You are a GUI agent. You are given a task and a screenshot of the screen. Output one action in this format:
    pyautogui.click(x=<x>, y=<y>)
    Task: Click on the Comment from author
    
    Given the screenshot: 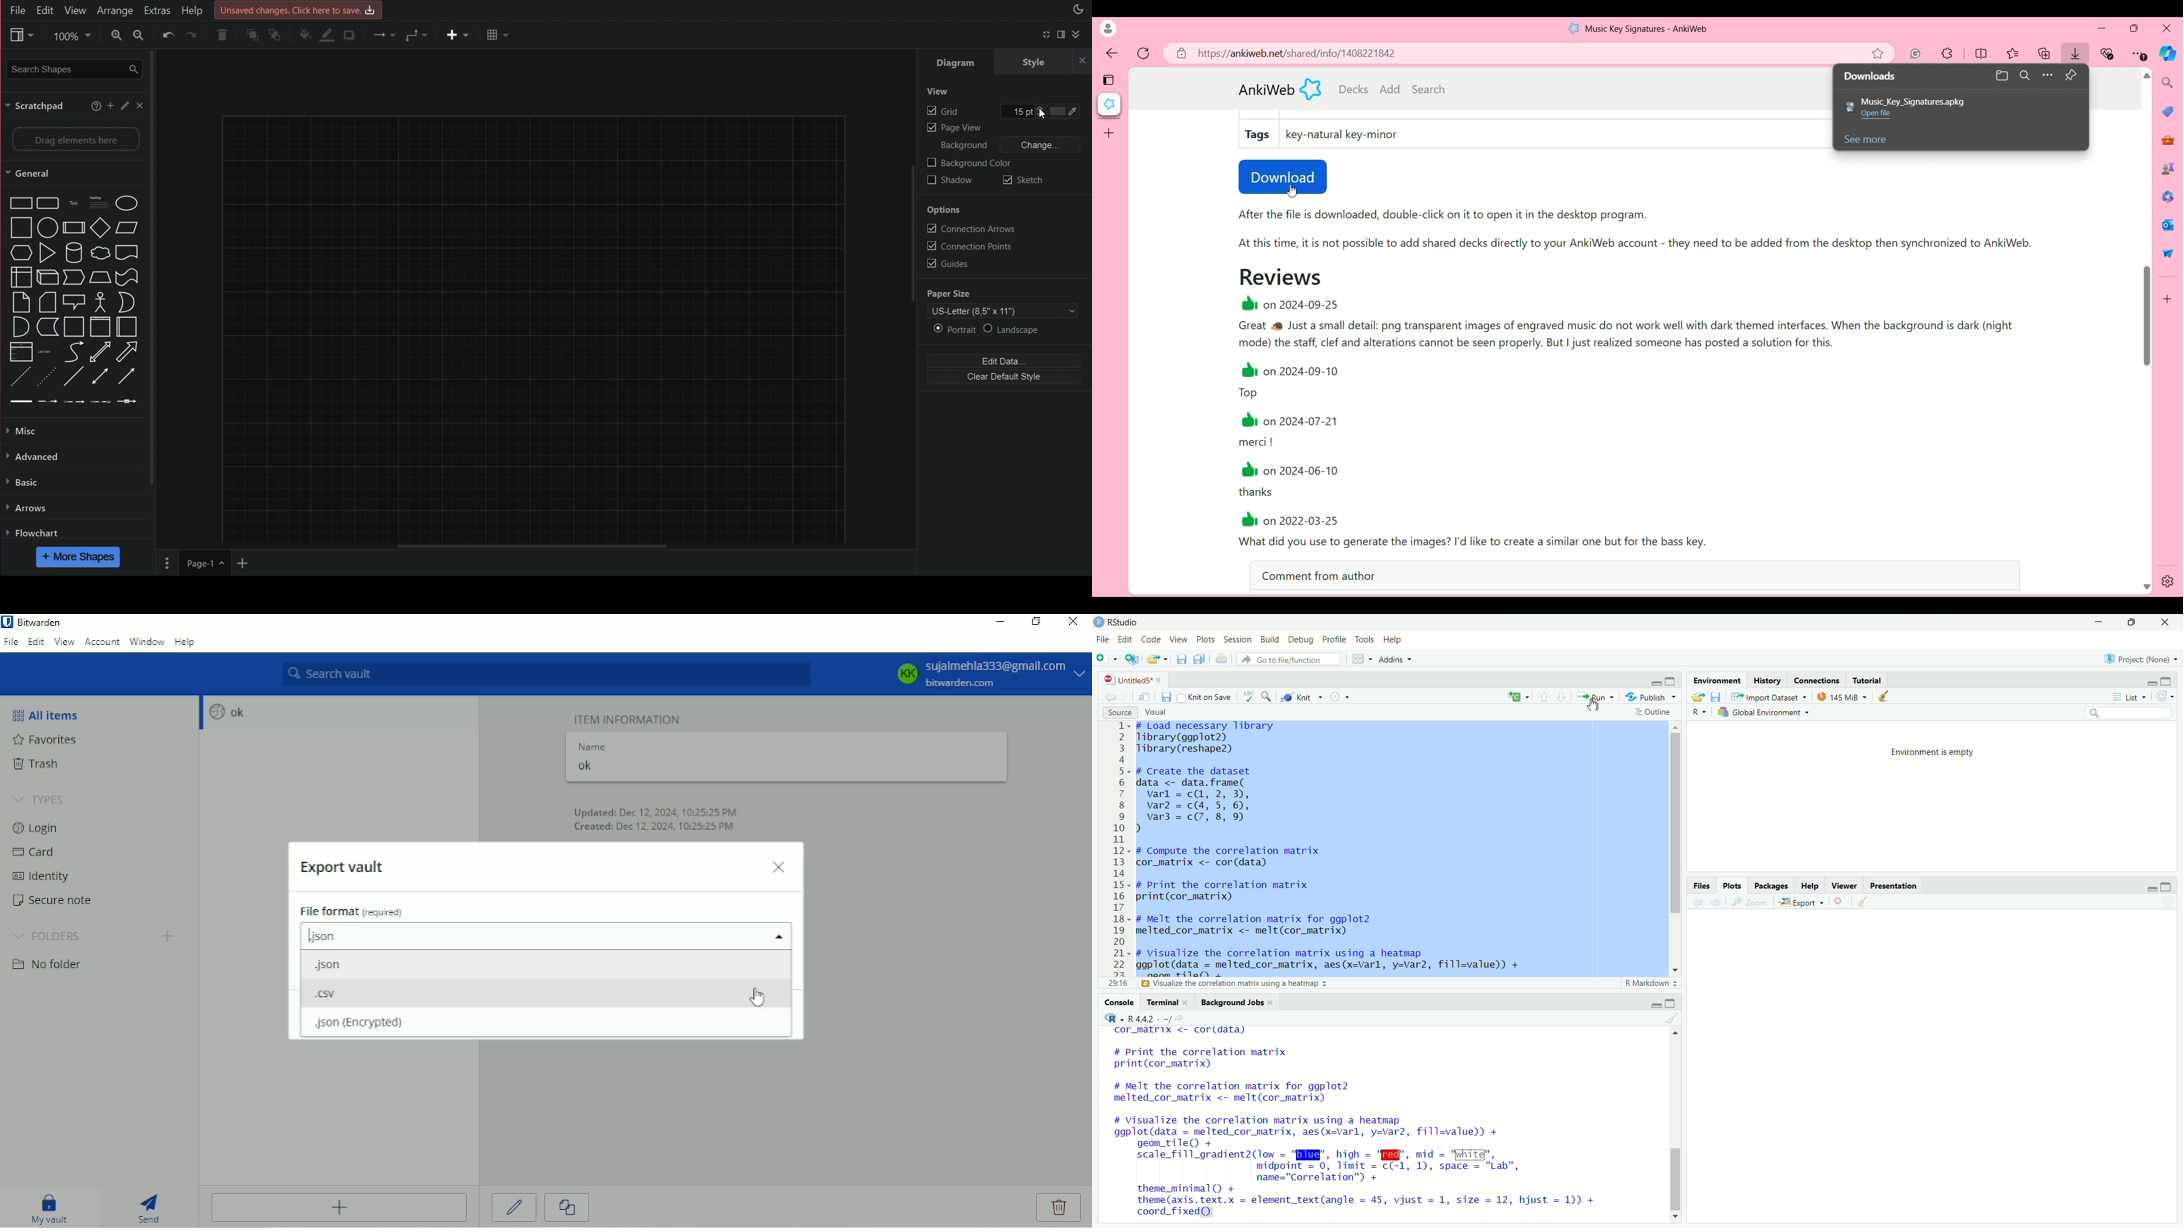 What is the action you would take?
    pyautogui.click(x=1635, y=575)
    